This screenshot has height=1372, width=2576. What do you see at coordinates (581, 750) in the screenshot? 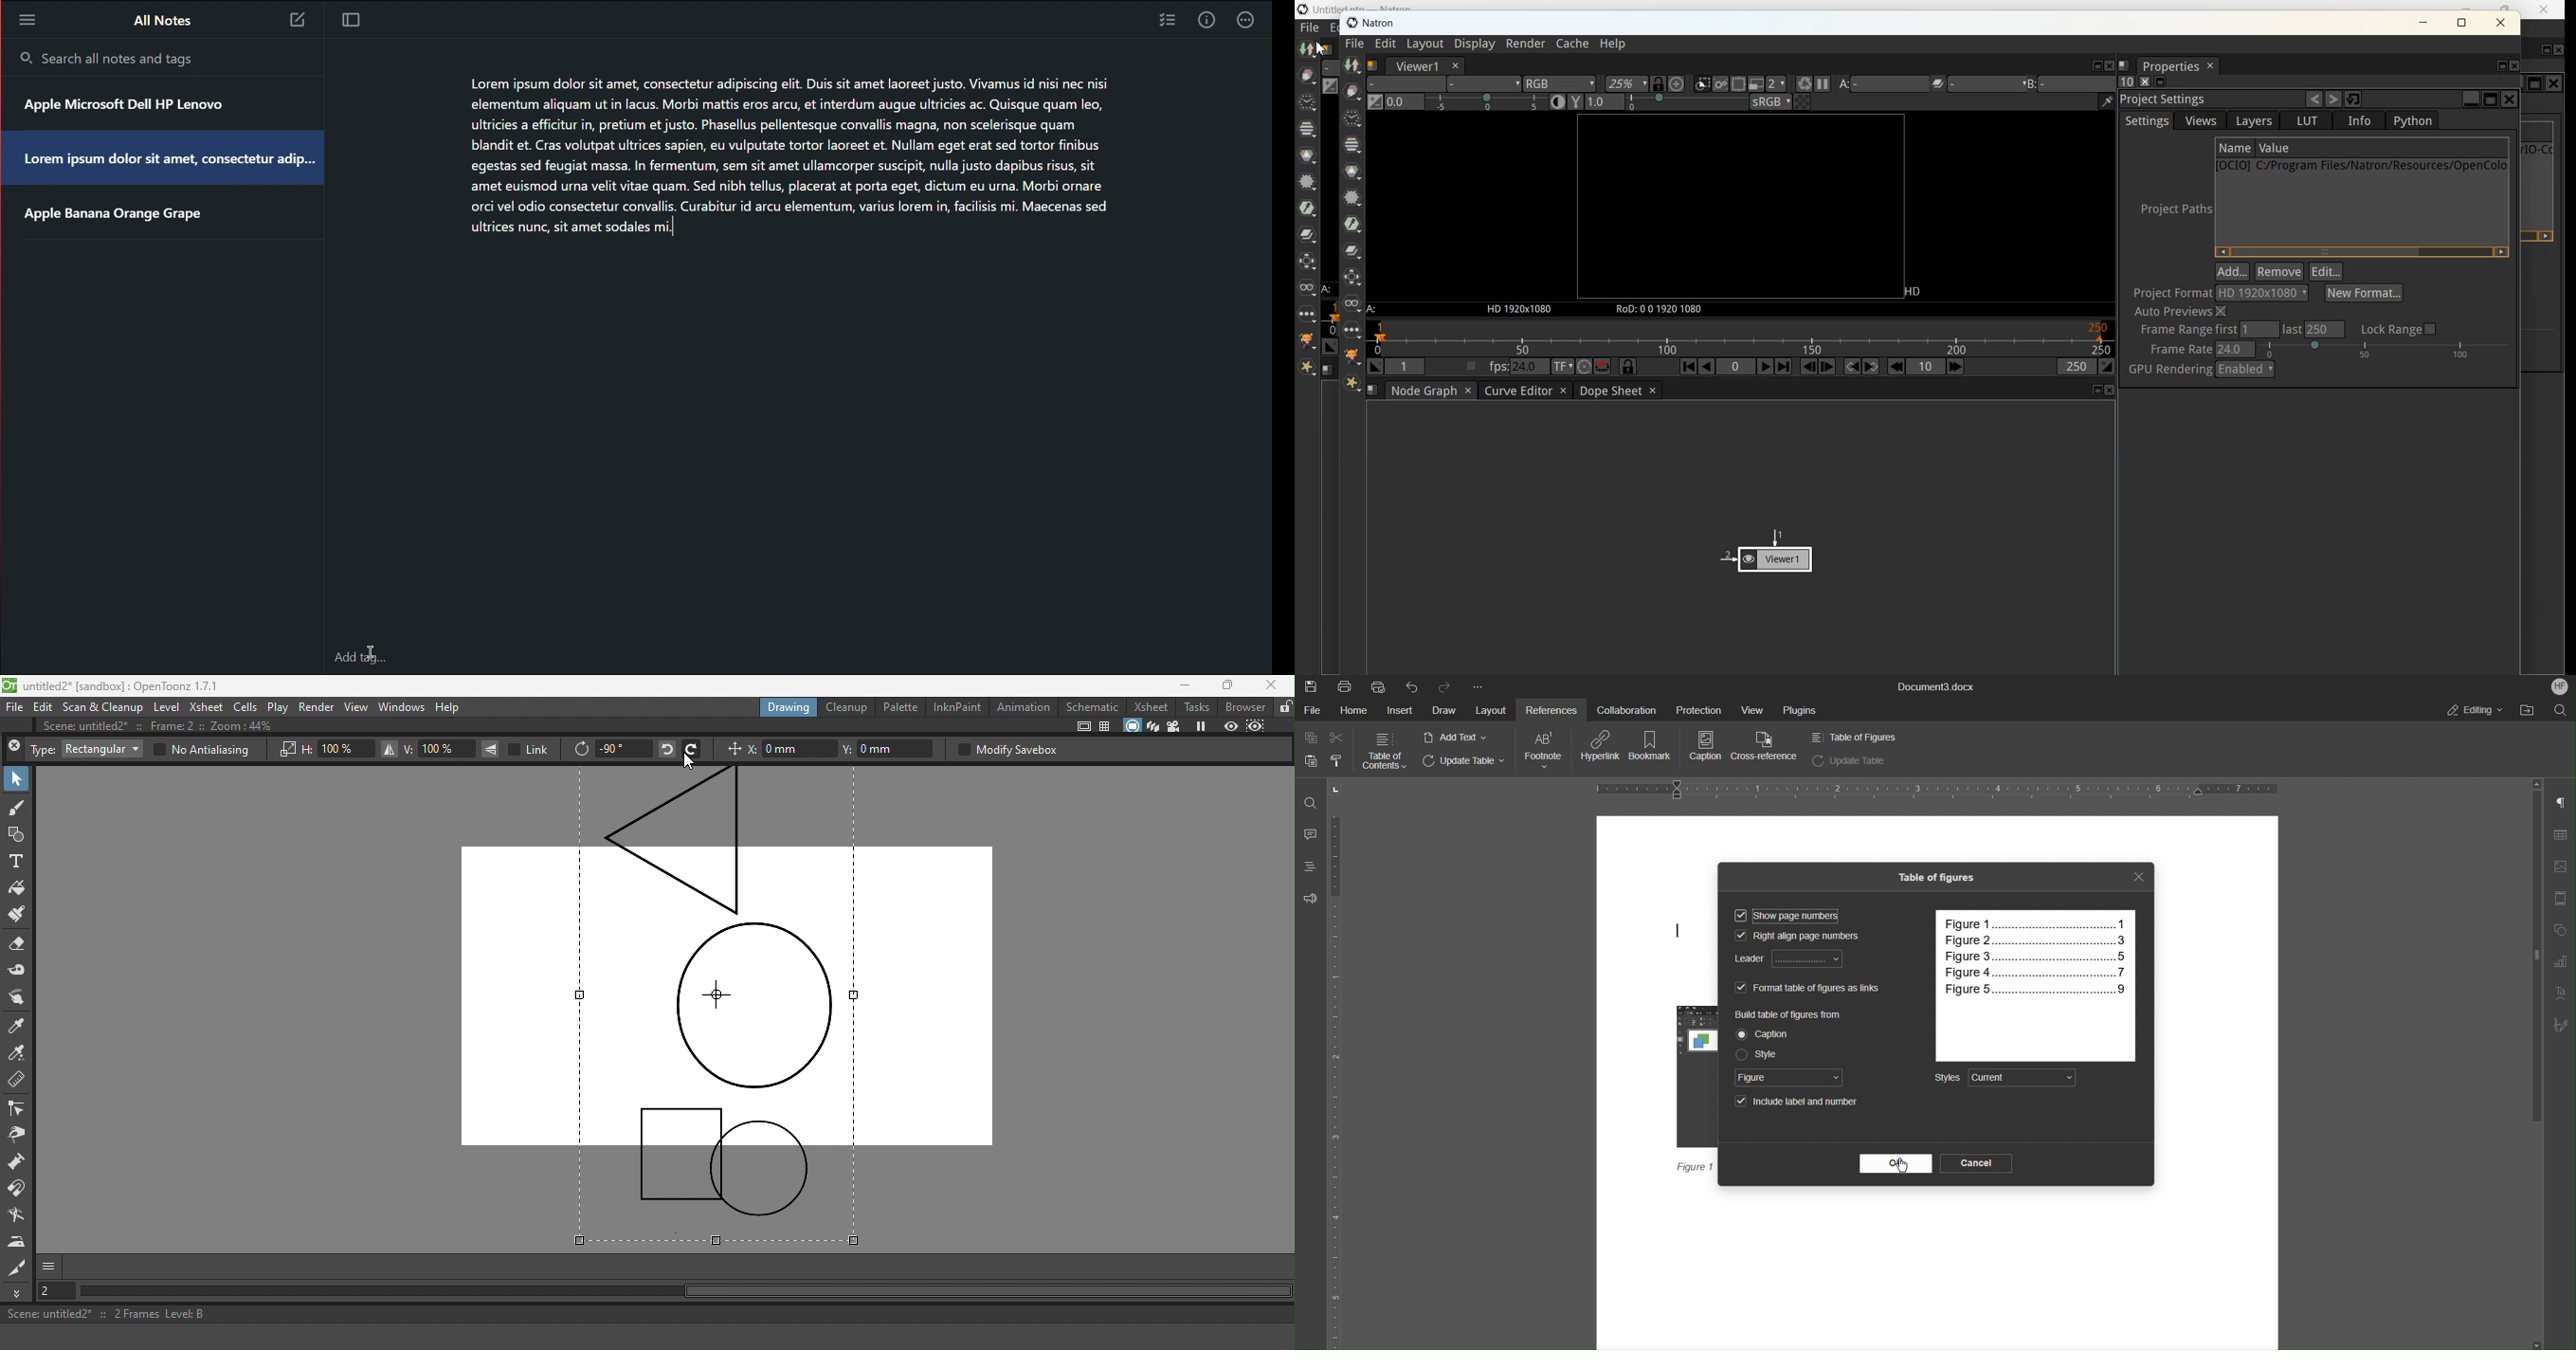
I see `Rotate` at bounding box center [581, 750].